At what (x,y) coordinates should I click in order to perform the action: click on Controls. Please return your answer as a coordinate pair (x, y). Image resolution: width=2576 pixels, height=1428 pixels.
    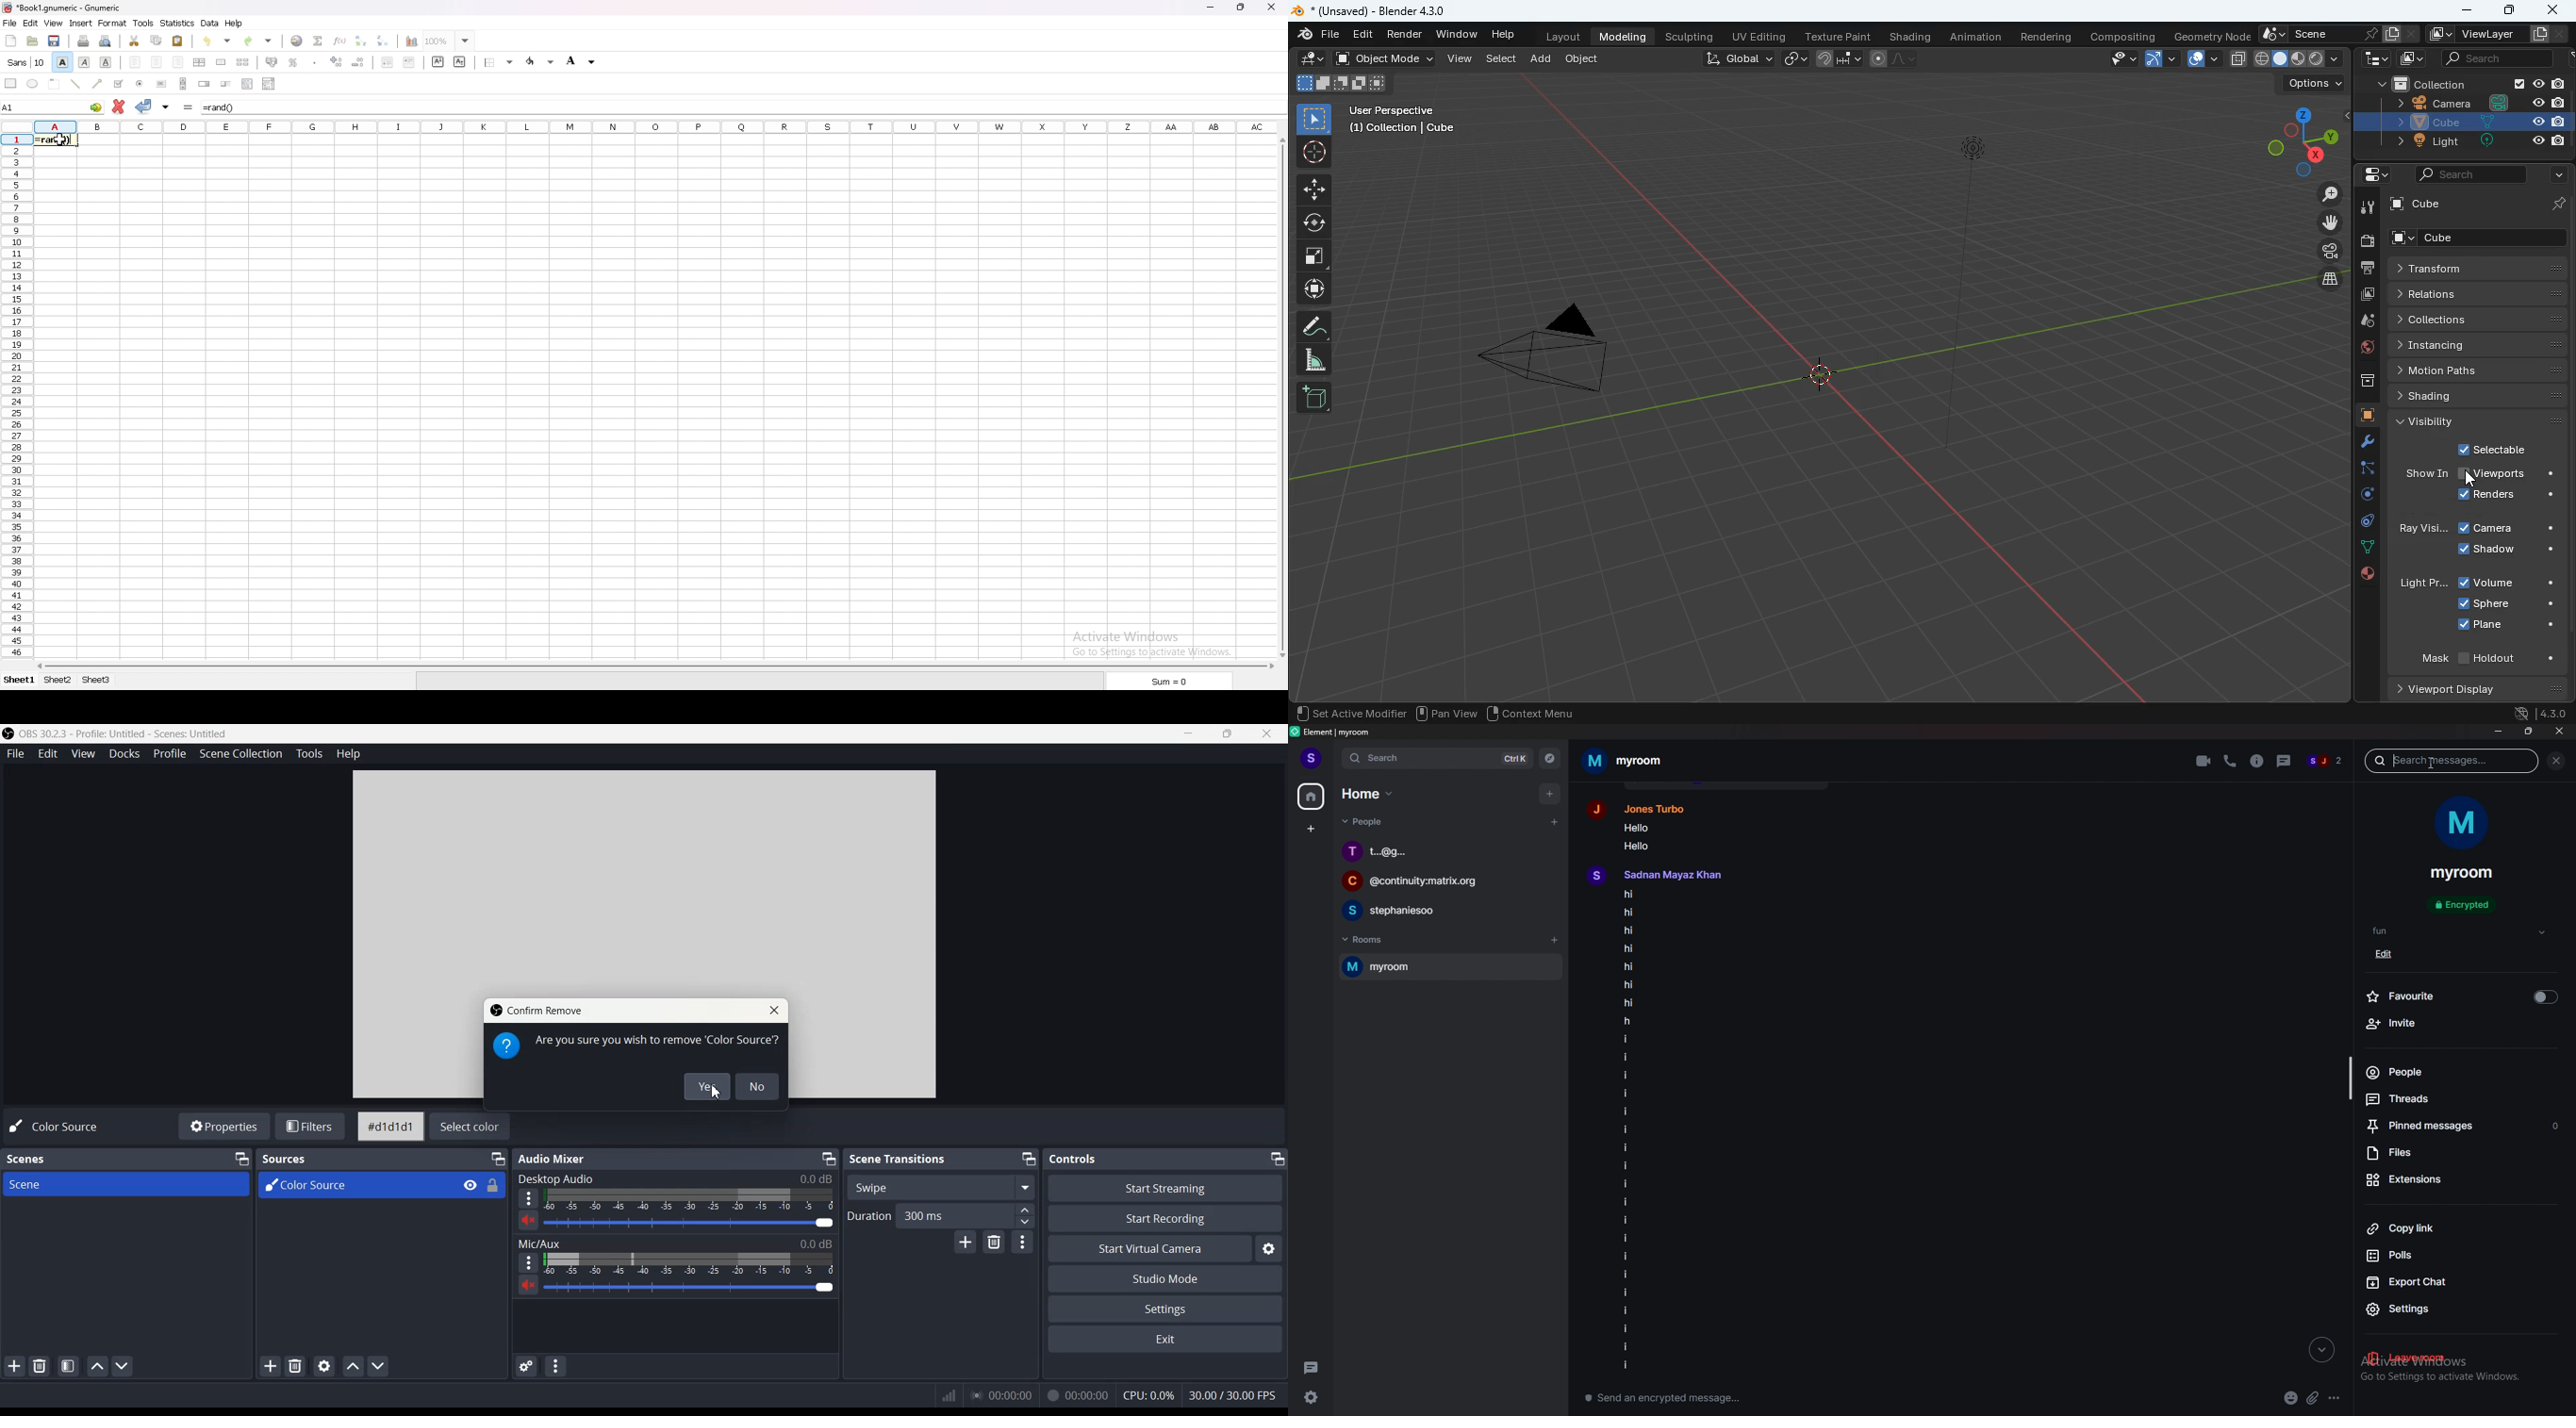
    Looking at the image, I should click on (1074, 1159).